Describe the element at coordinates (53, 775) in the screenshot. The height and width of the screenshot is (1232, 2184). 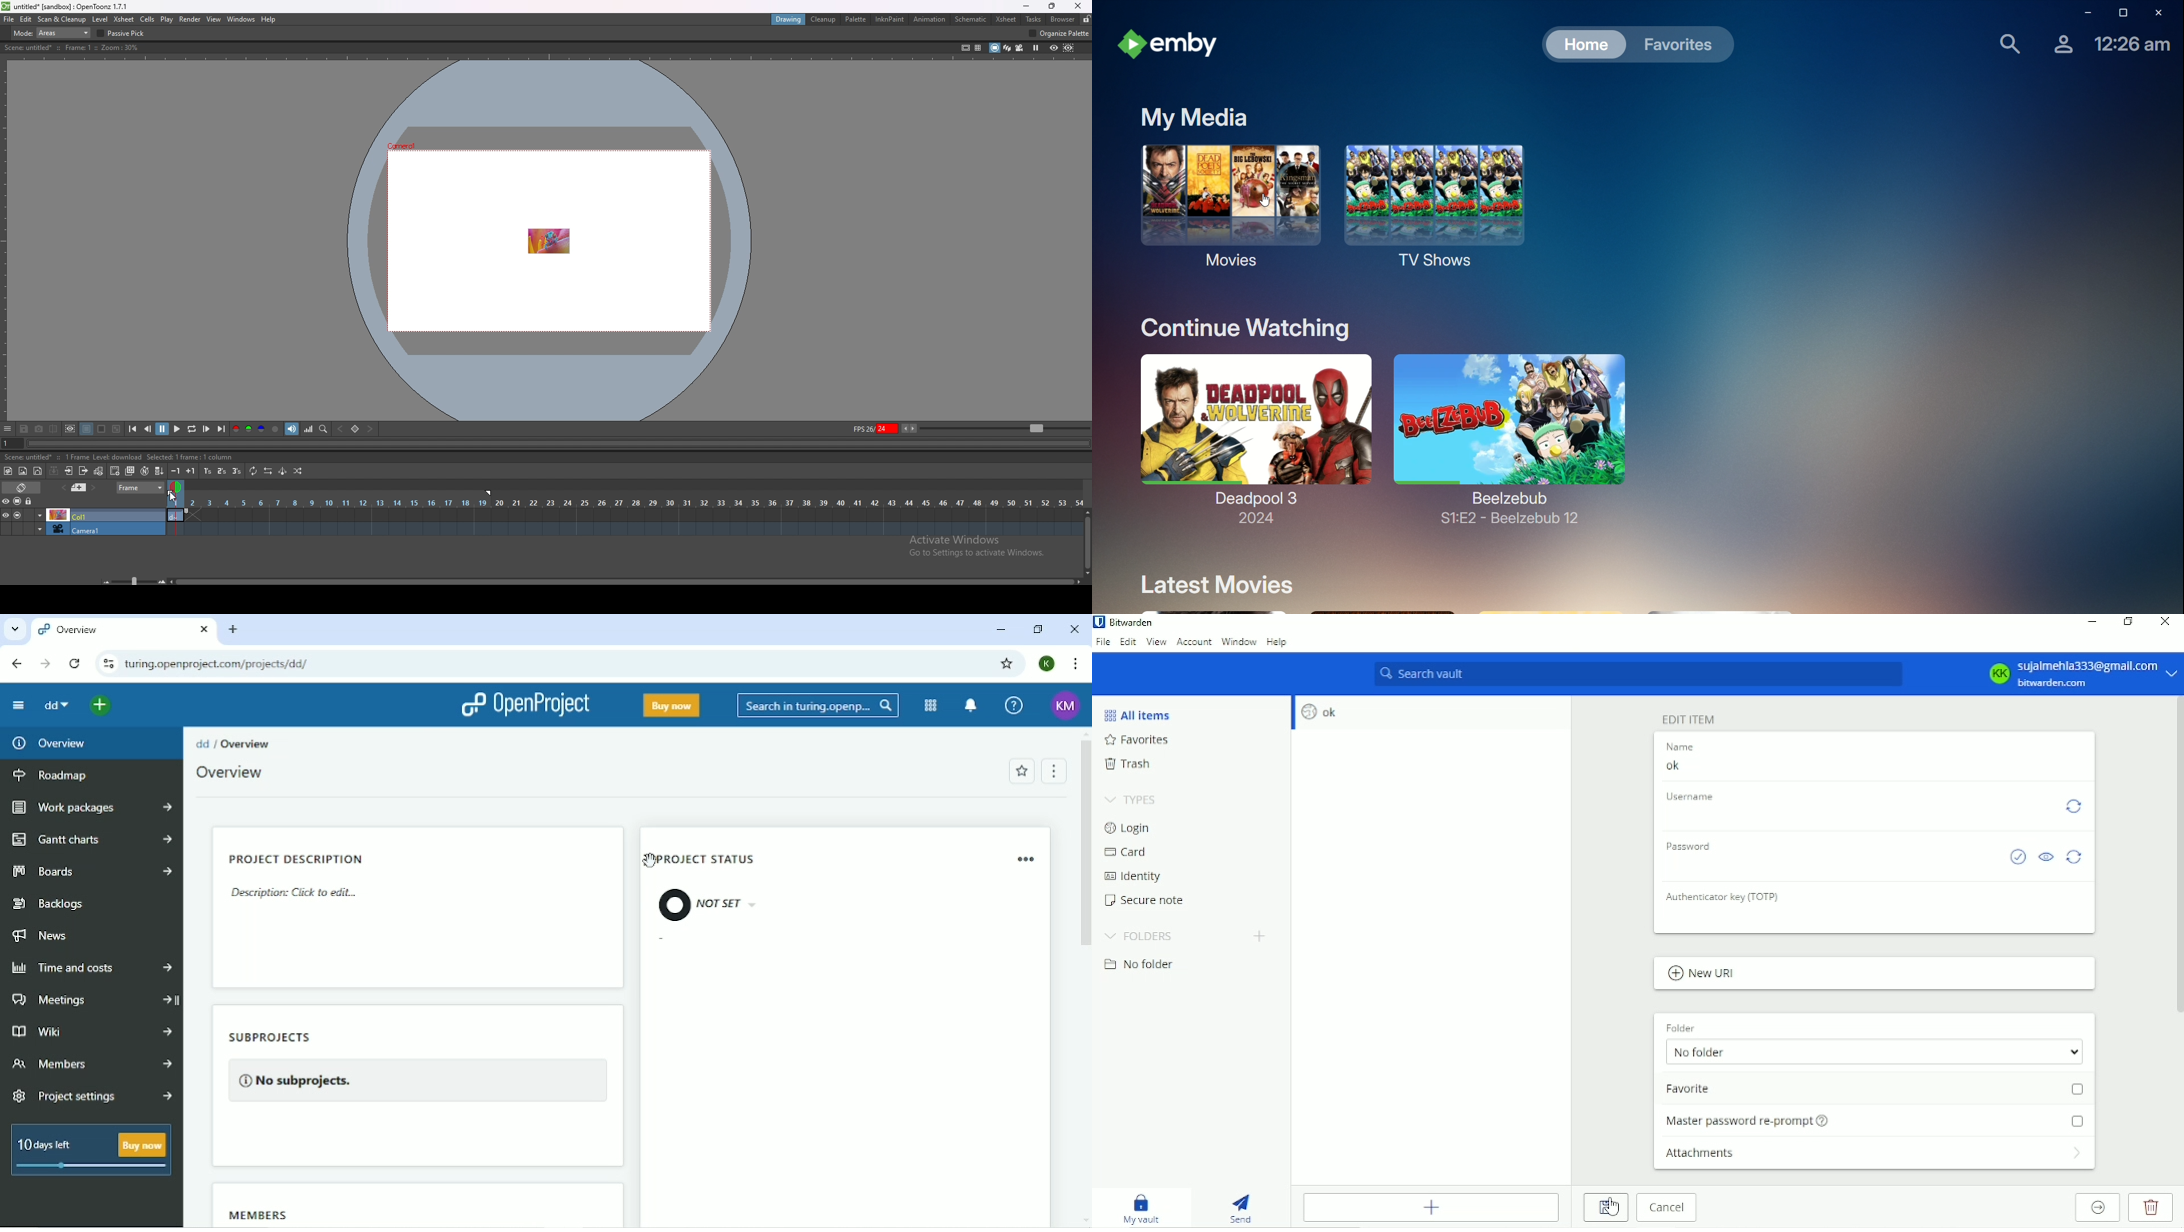
I see `Roadmap` at that location.